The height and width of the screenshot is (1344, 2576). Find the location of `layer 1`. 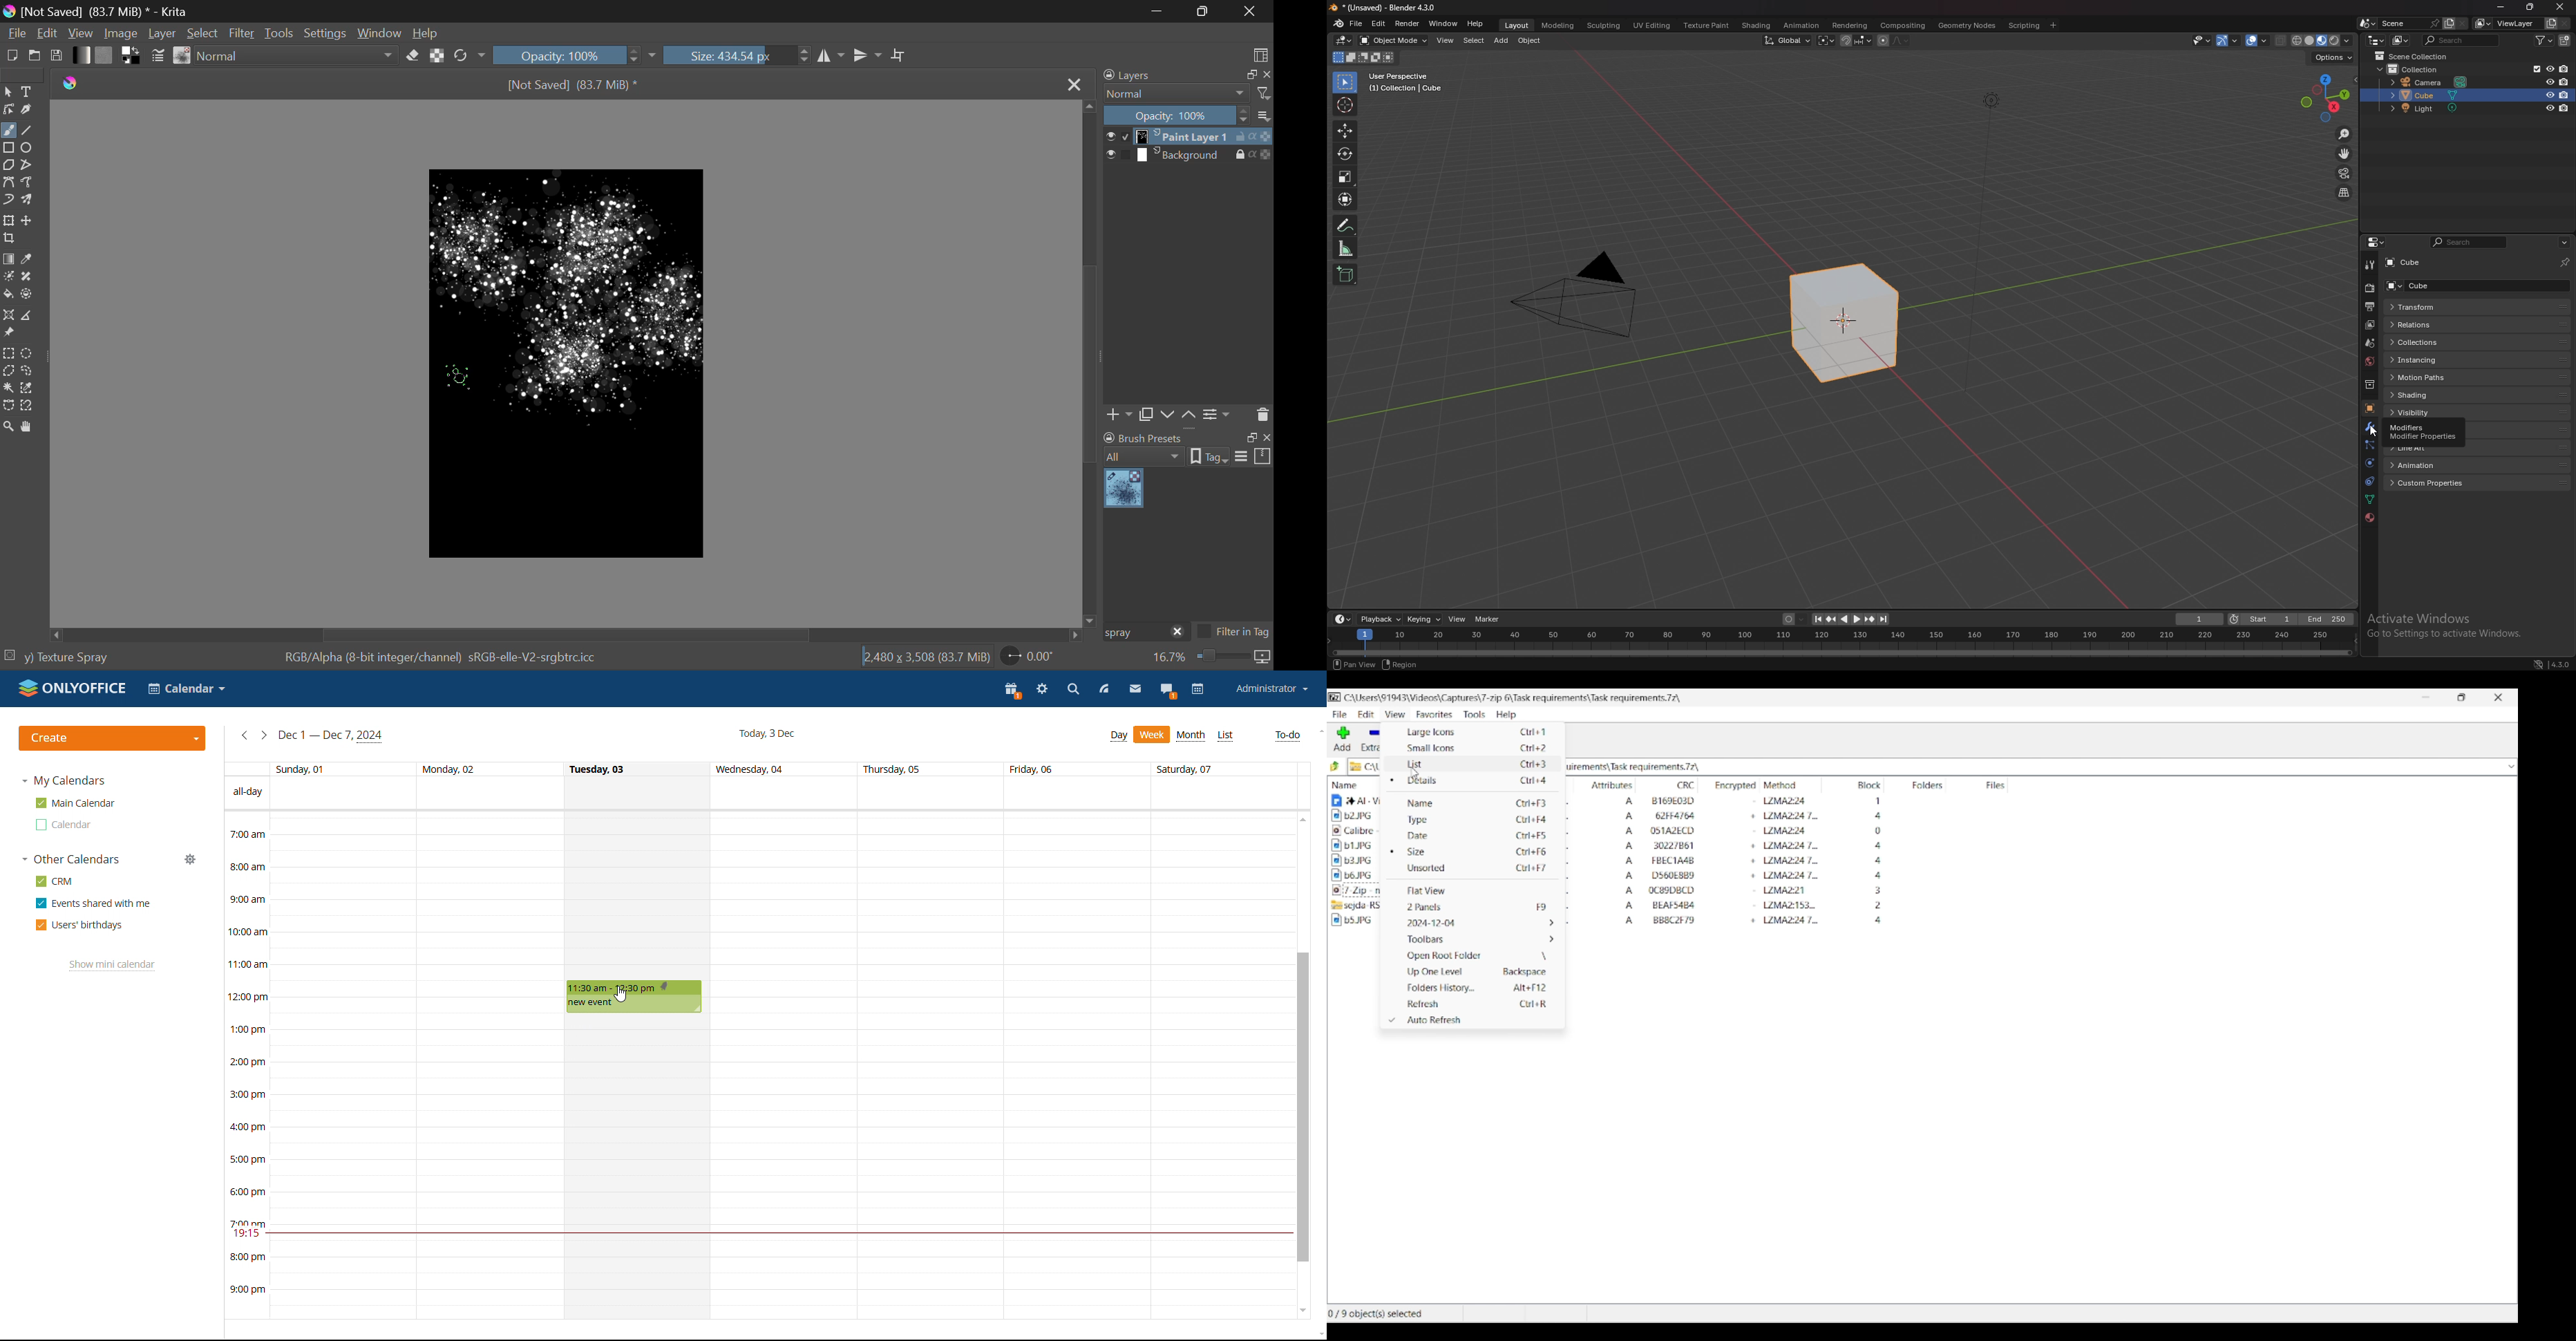

layer 1 is located at coordinates (1185, 137).